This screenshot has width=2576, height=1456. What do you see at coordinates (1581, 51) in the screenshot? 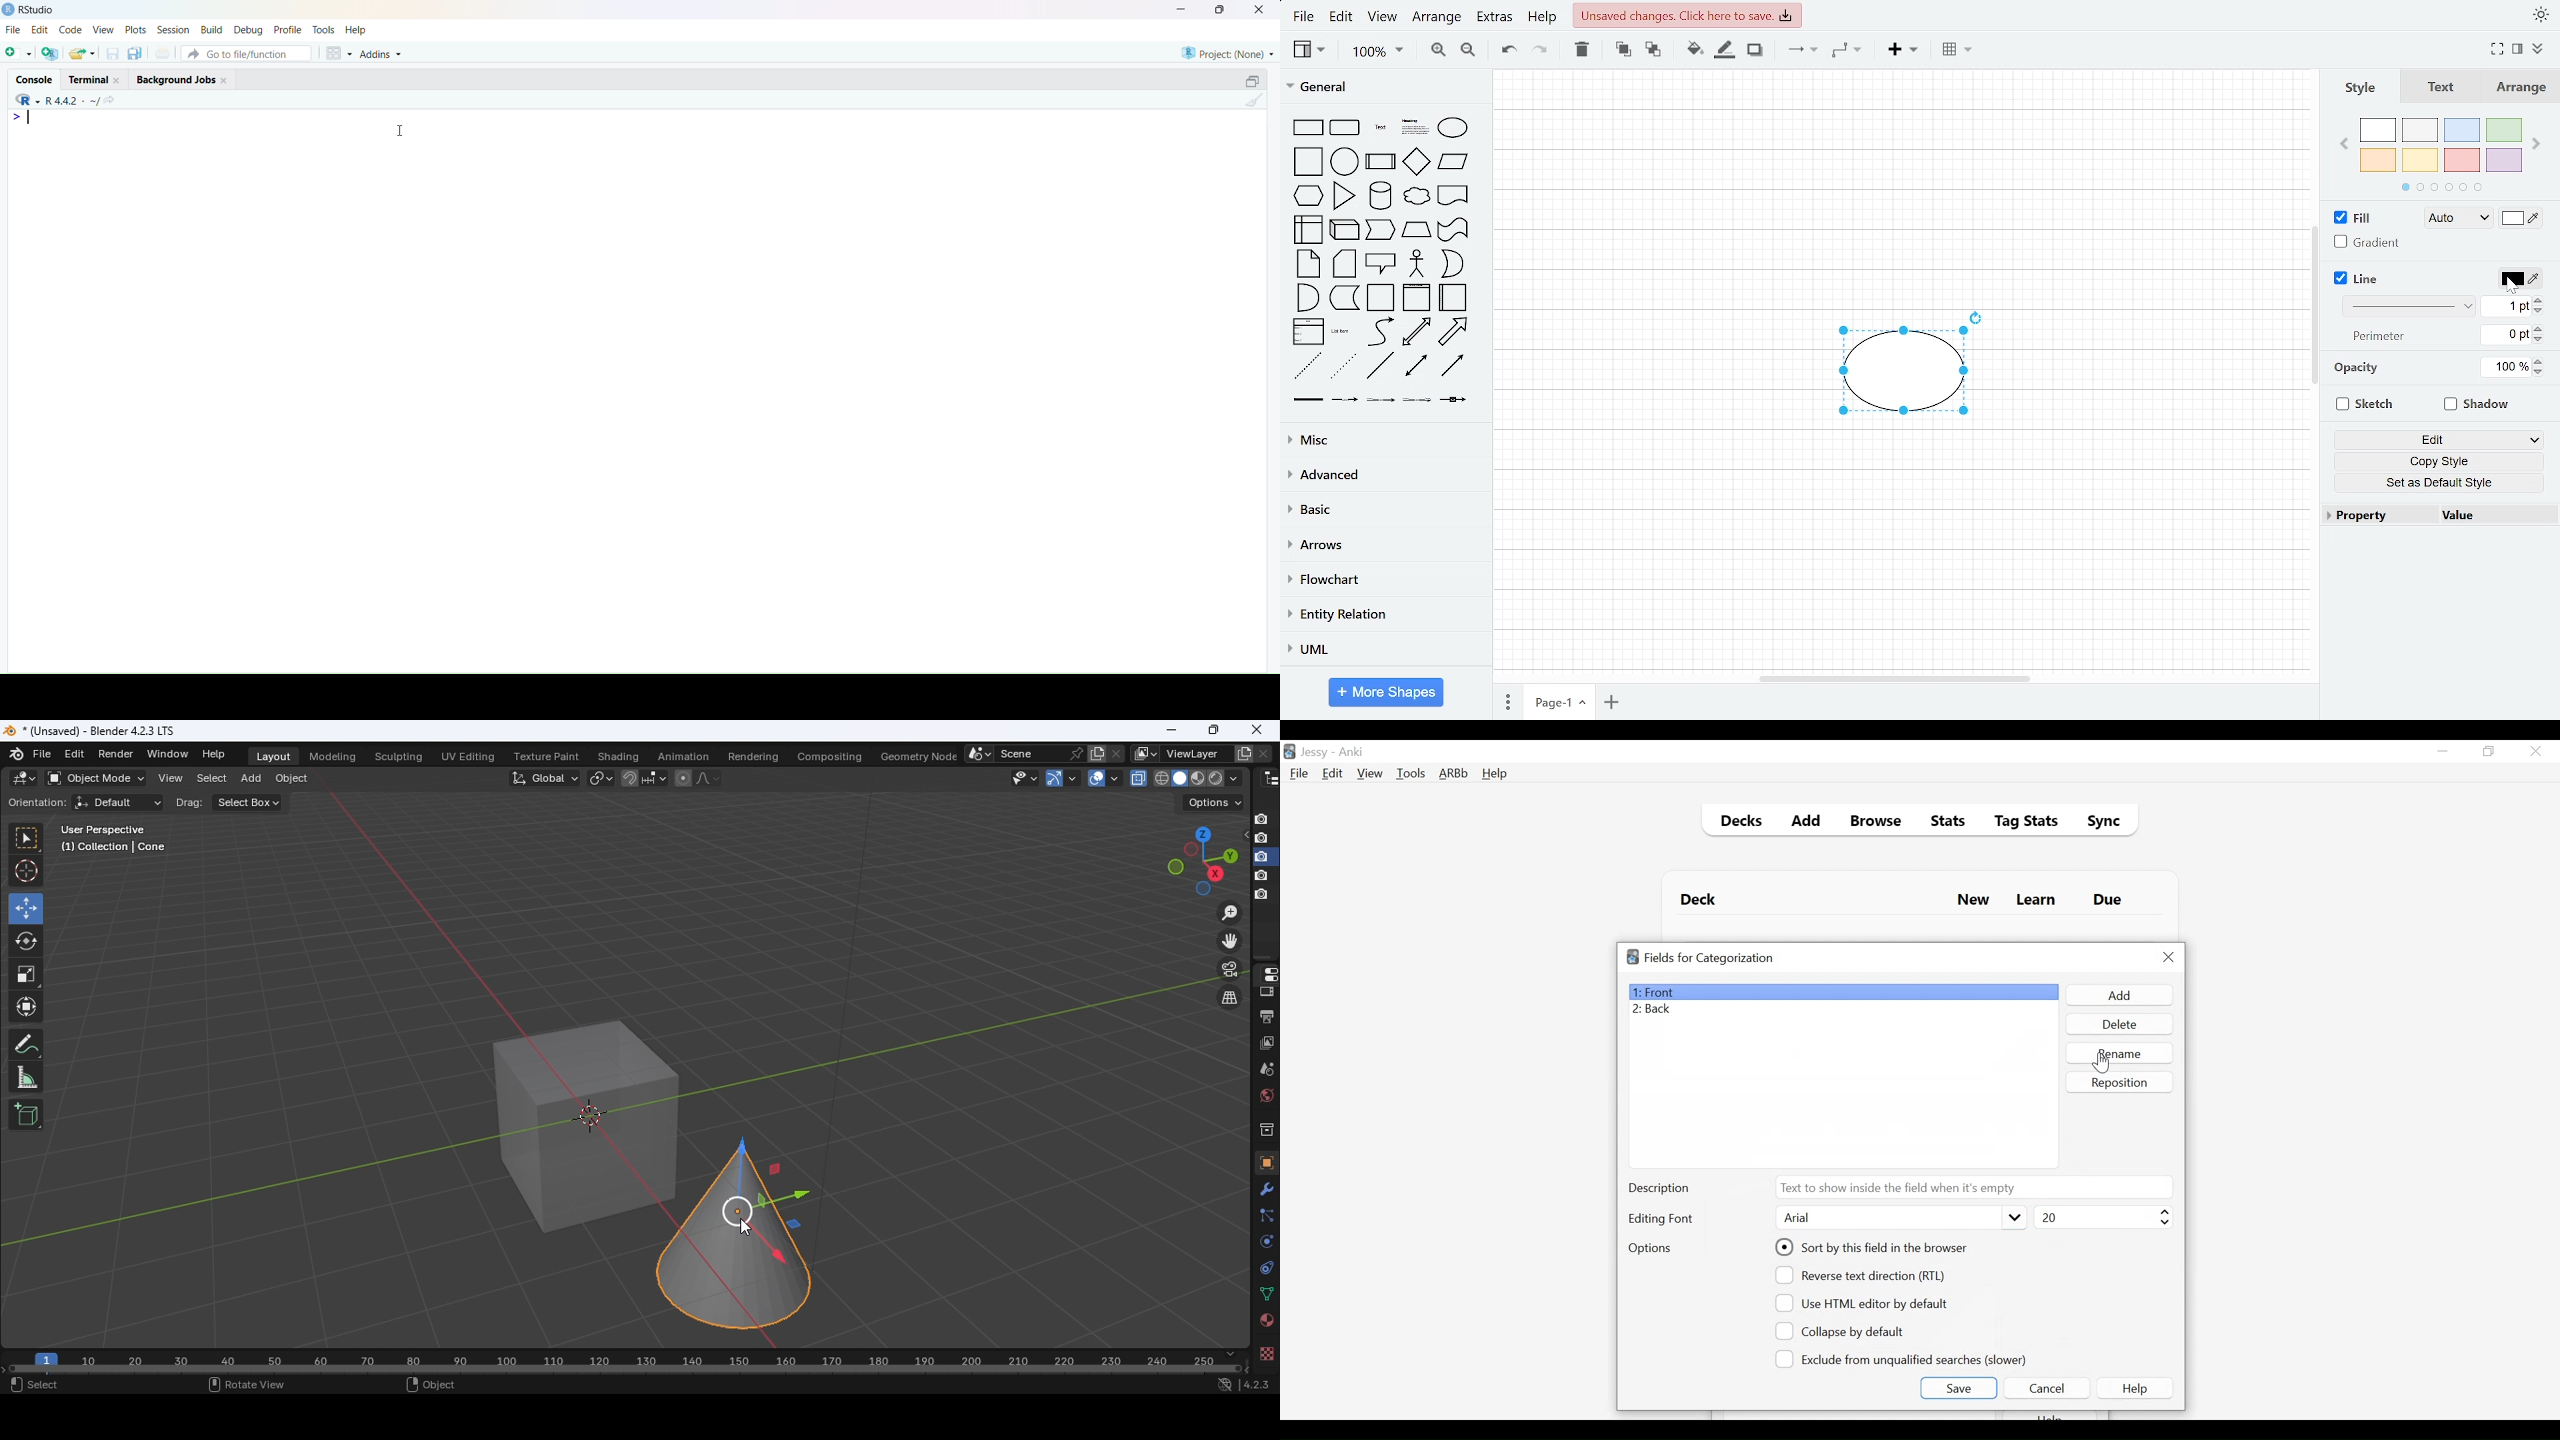
I see `delete` at bounding box center [1581, 51].